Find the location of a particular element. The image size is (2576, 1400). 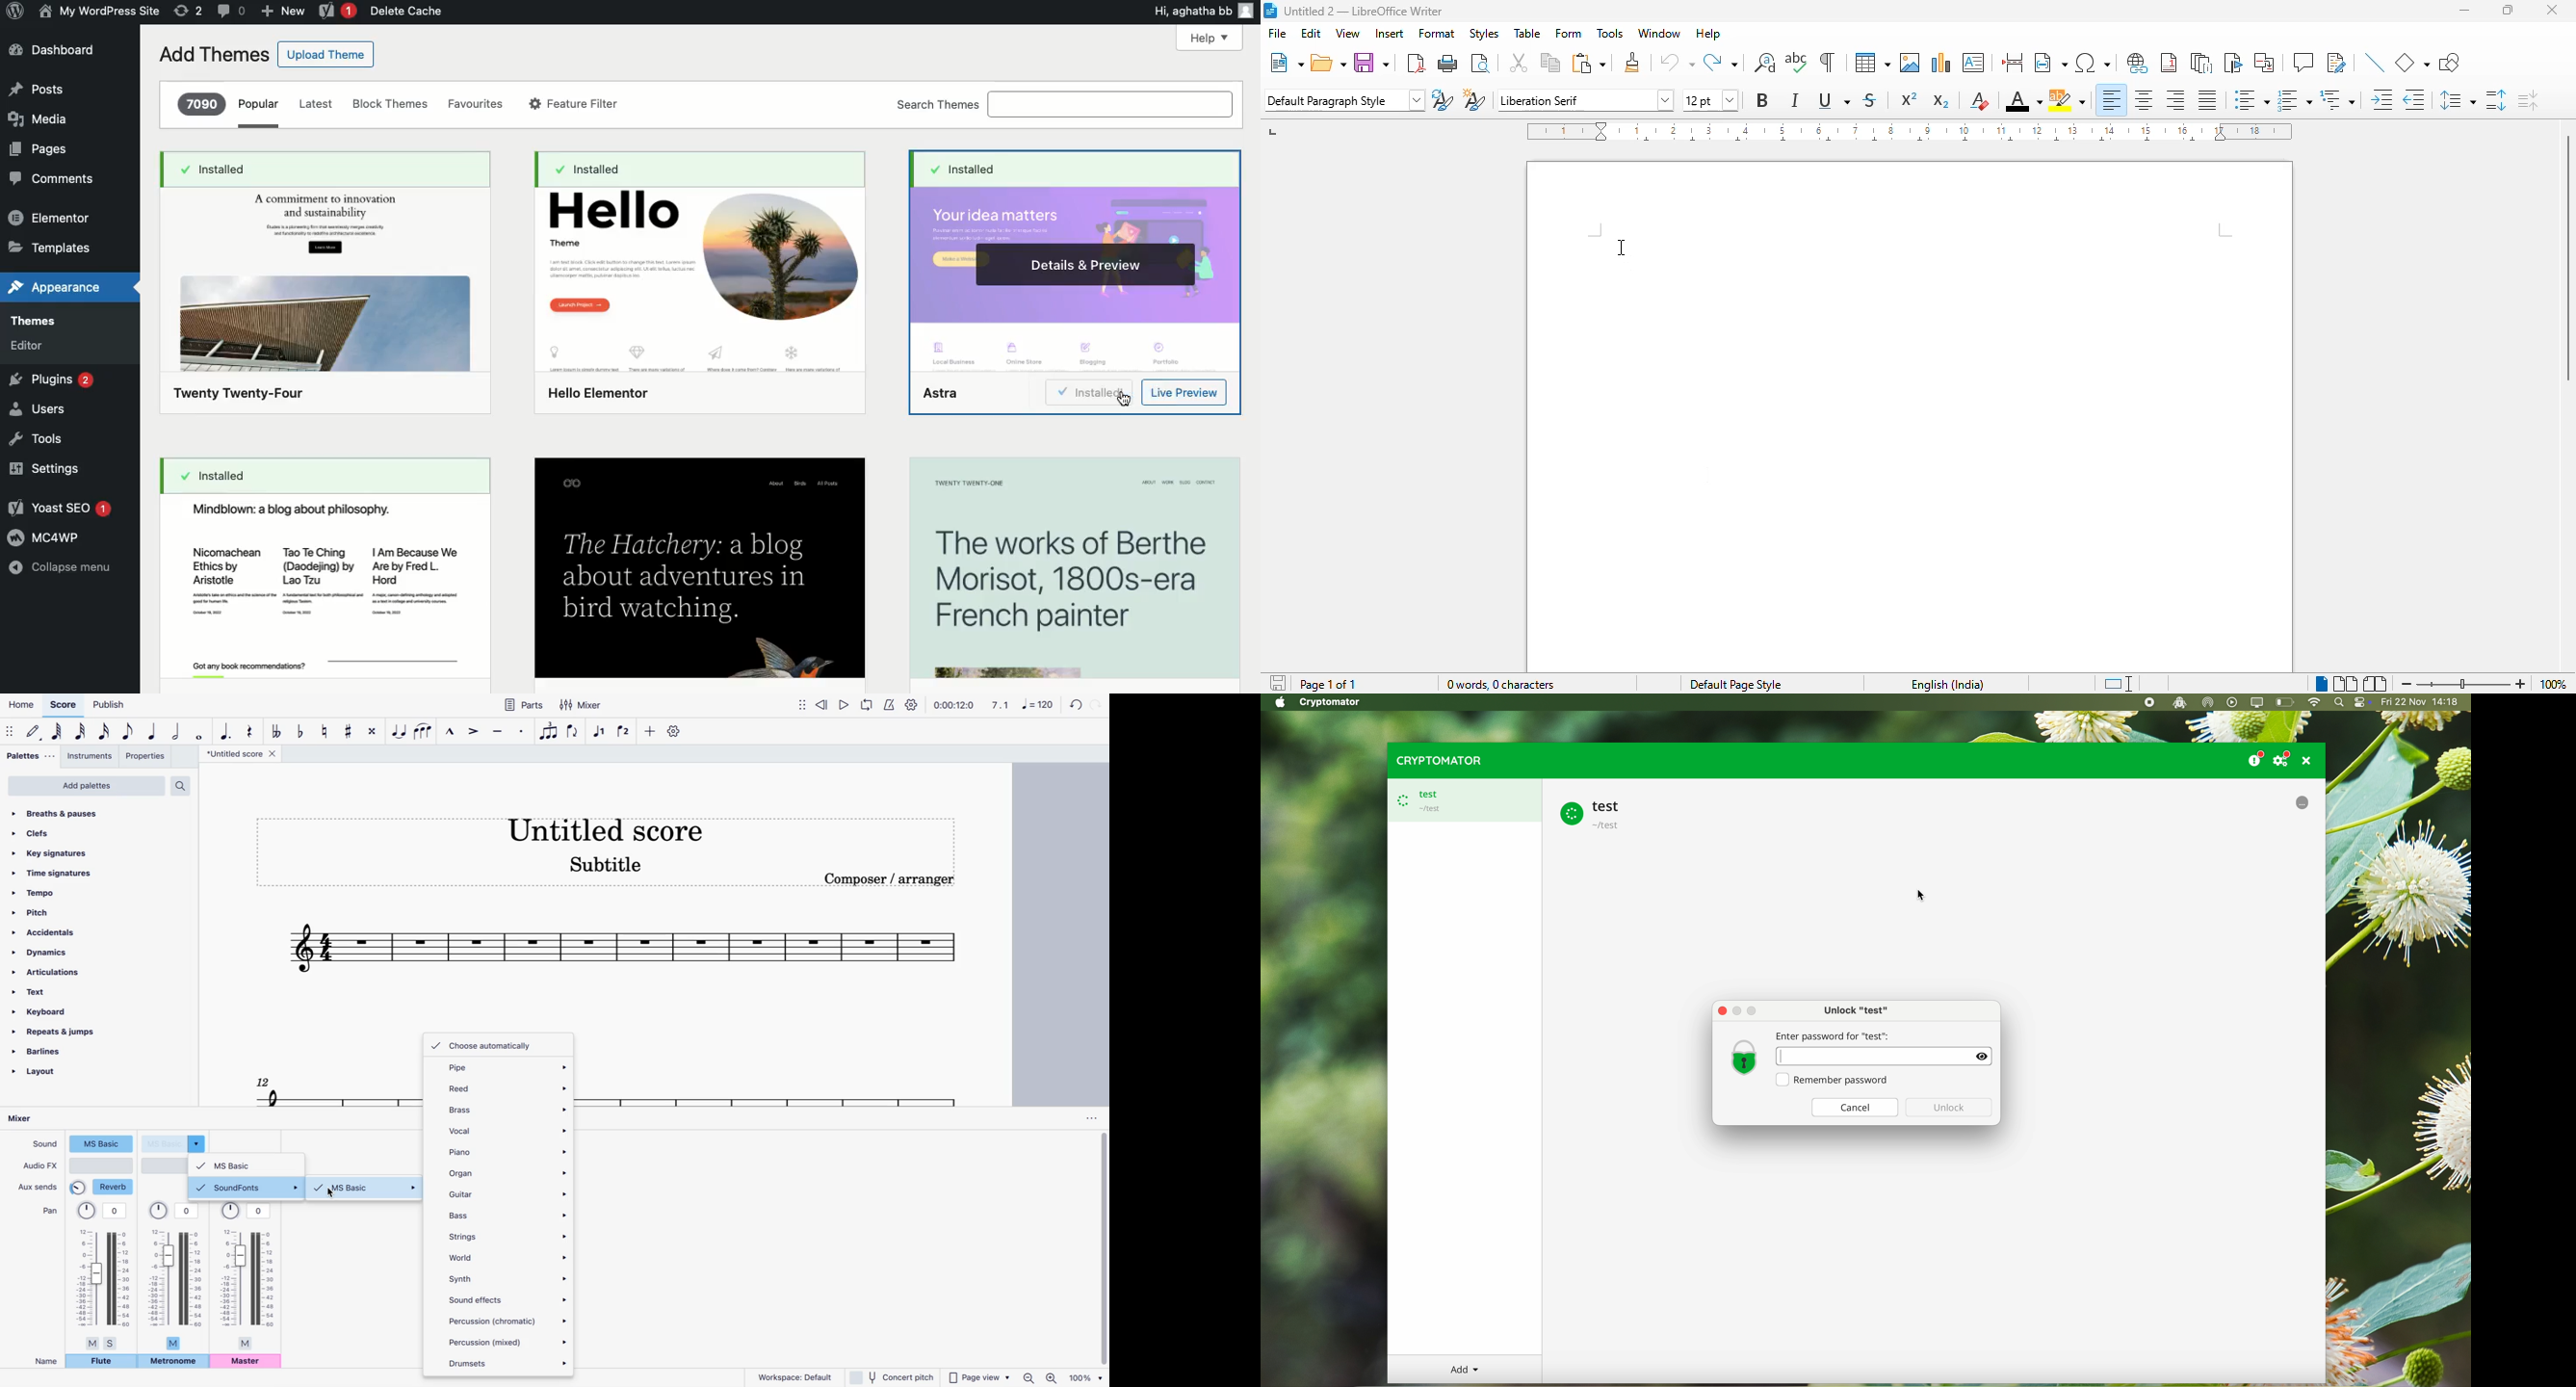

installed is located at coordinates (698, 171).